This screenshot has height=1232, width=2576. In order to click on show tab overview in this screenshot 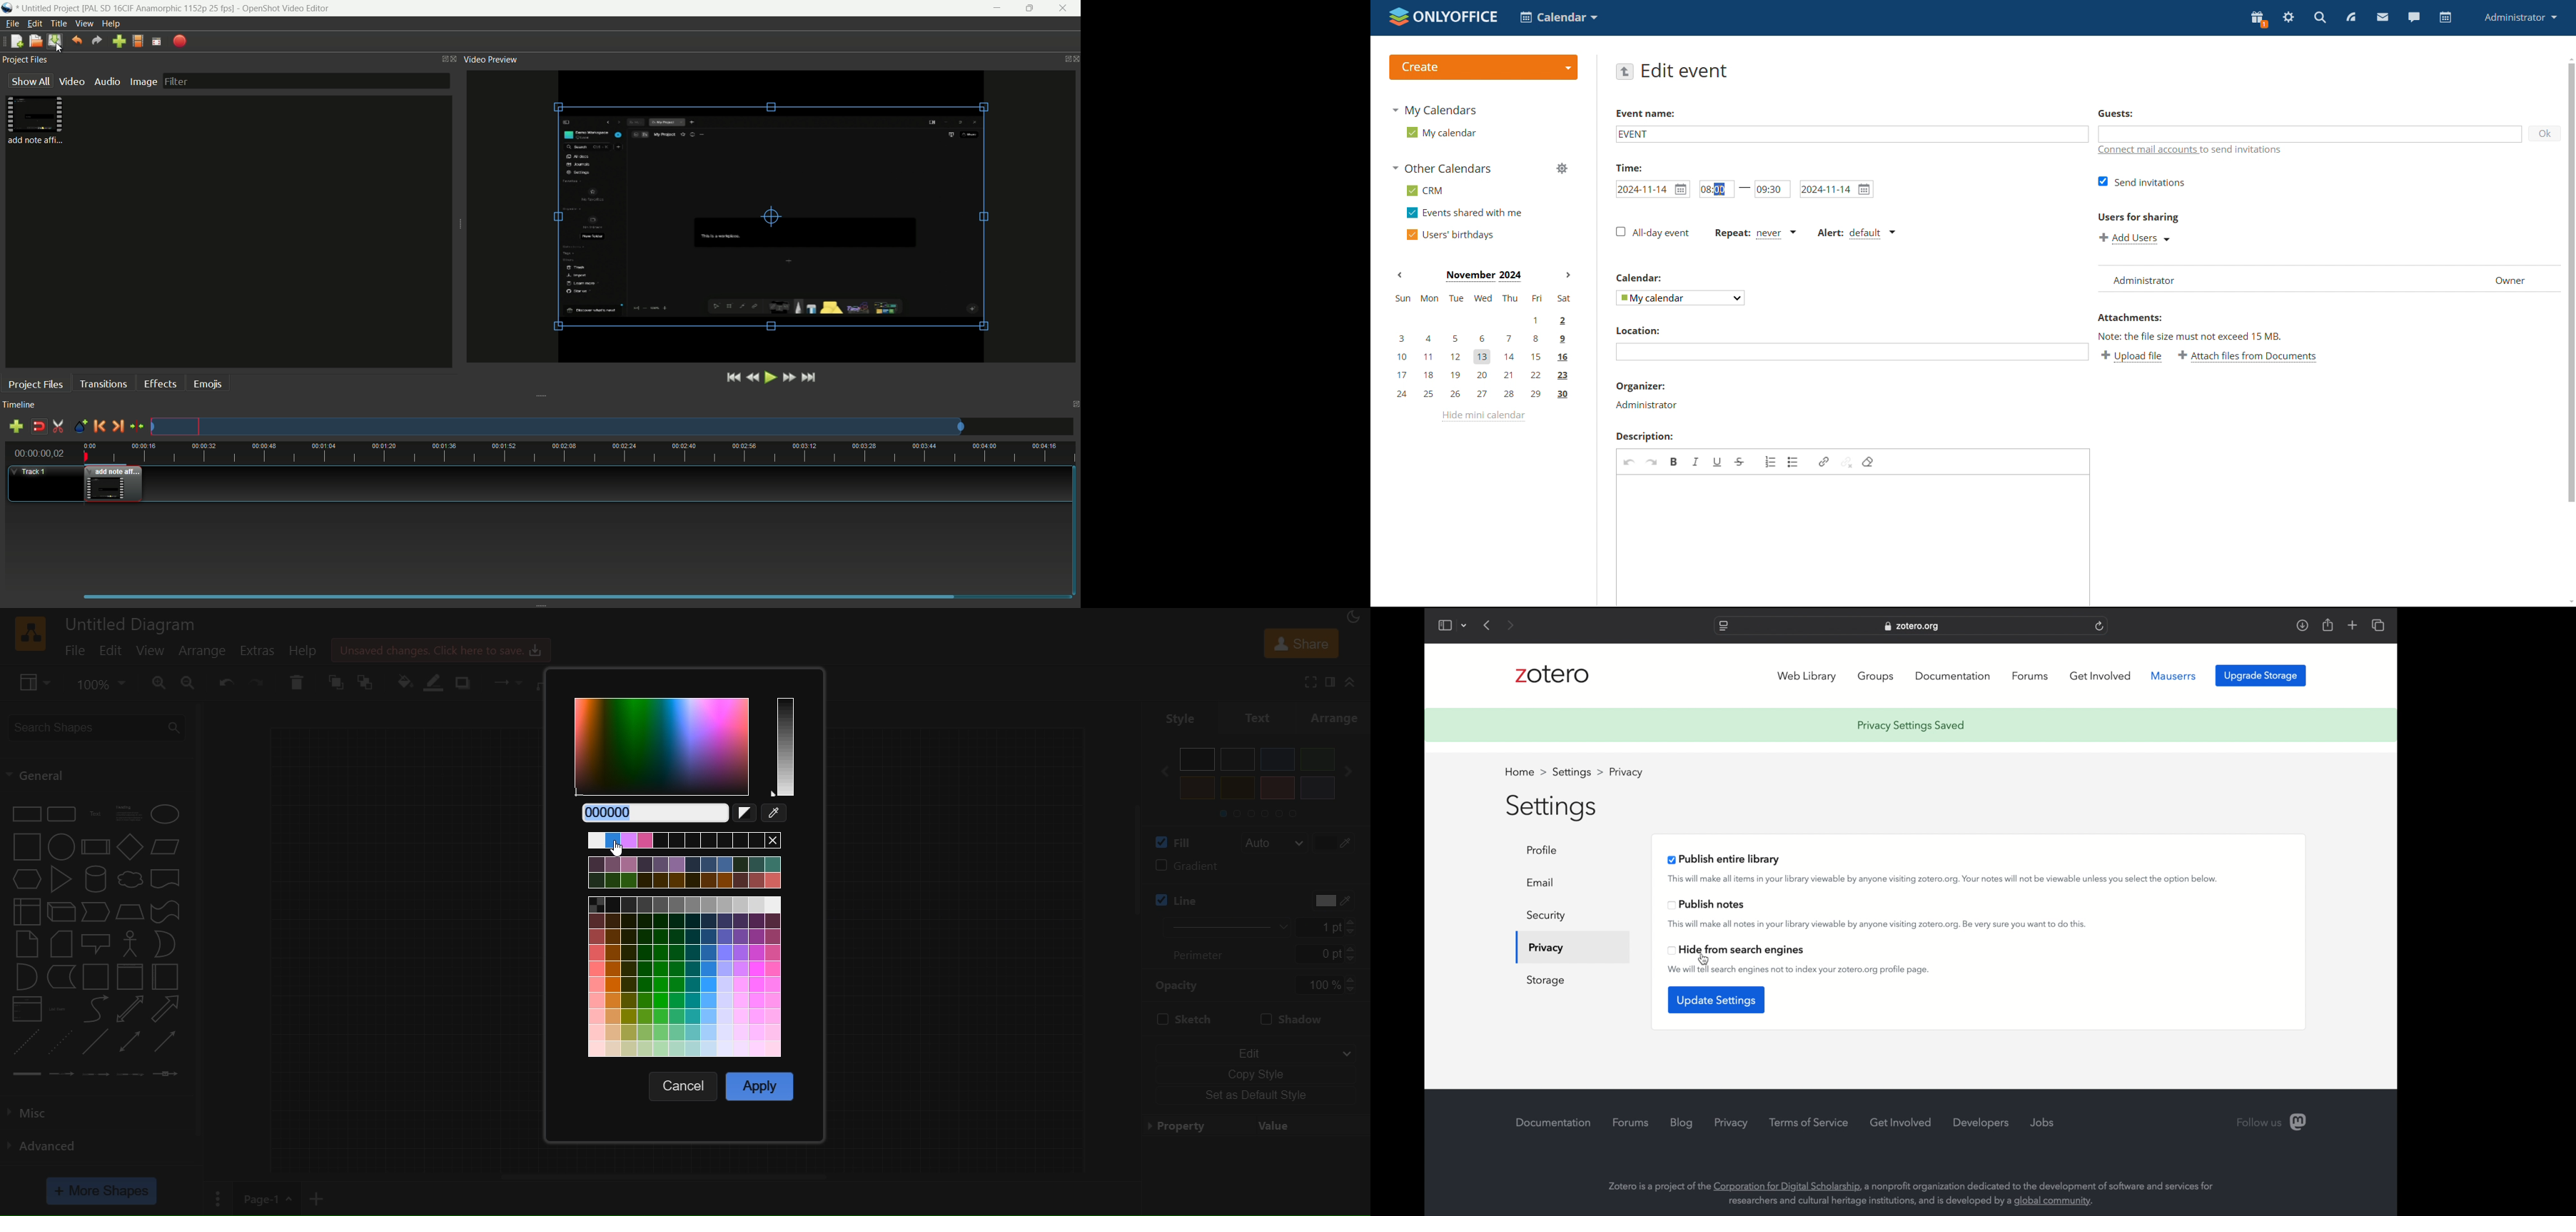, I will do `click(2379, 625)`.